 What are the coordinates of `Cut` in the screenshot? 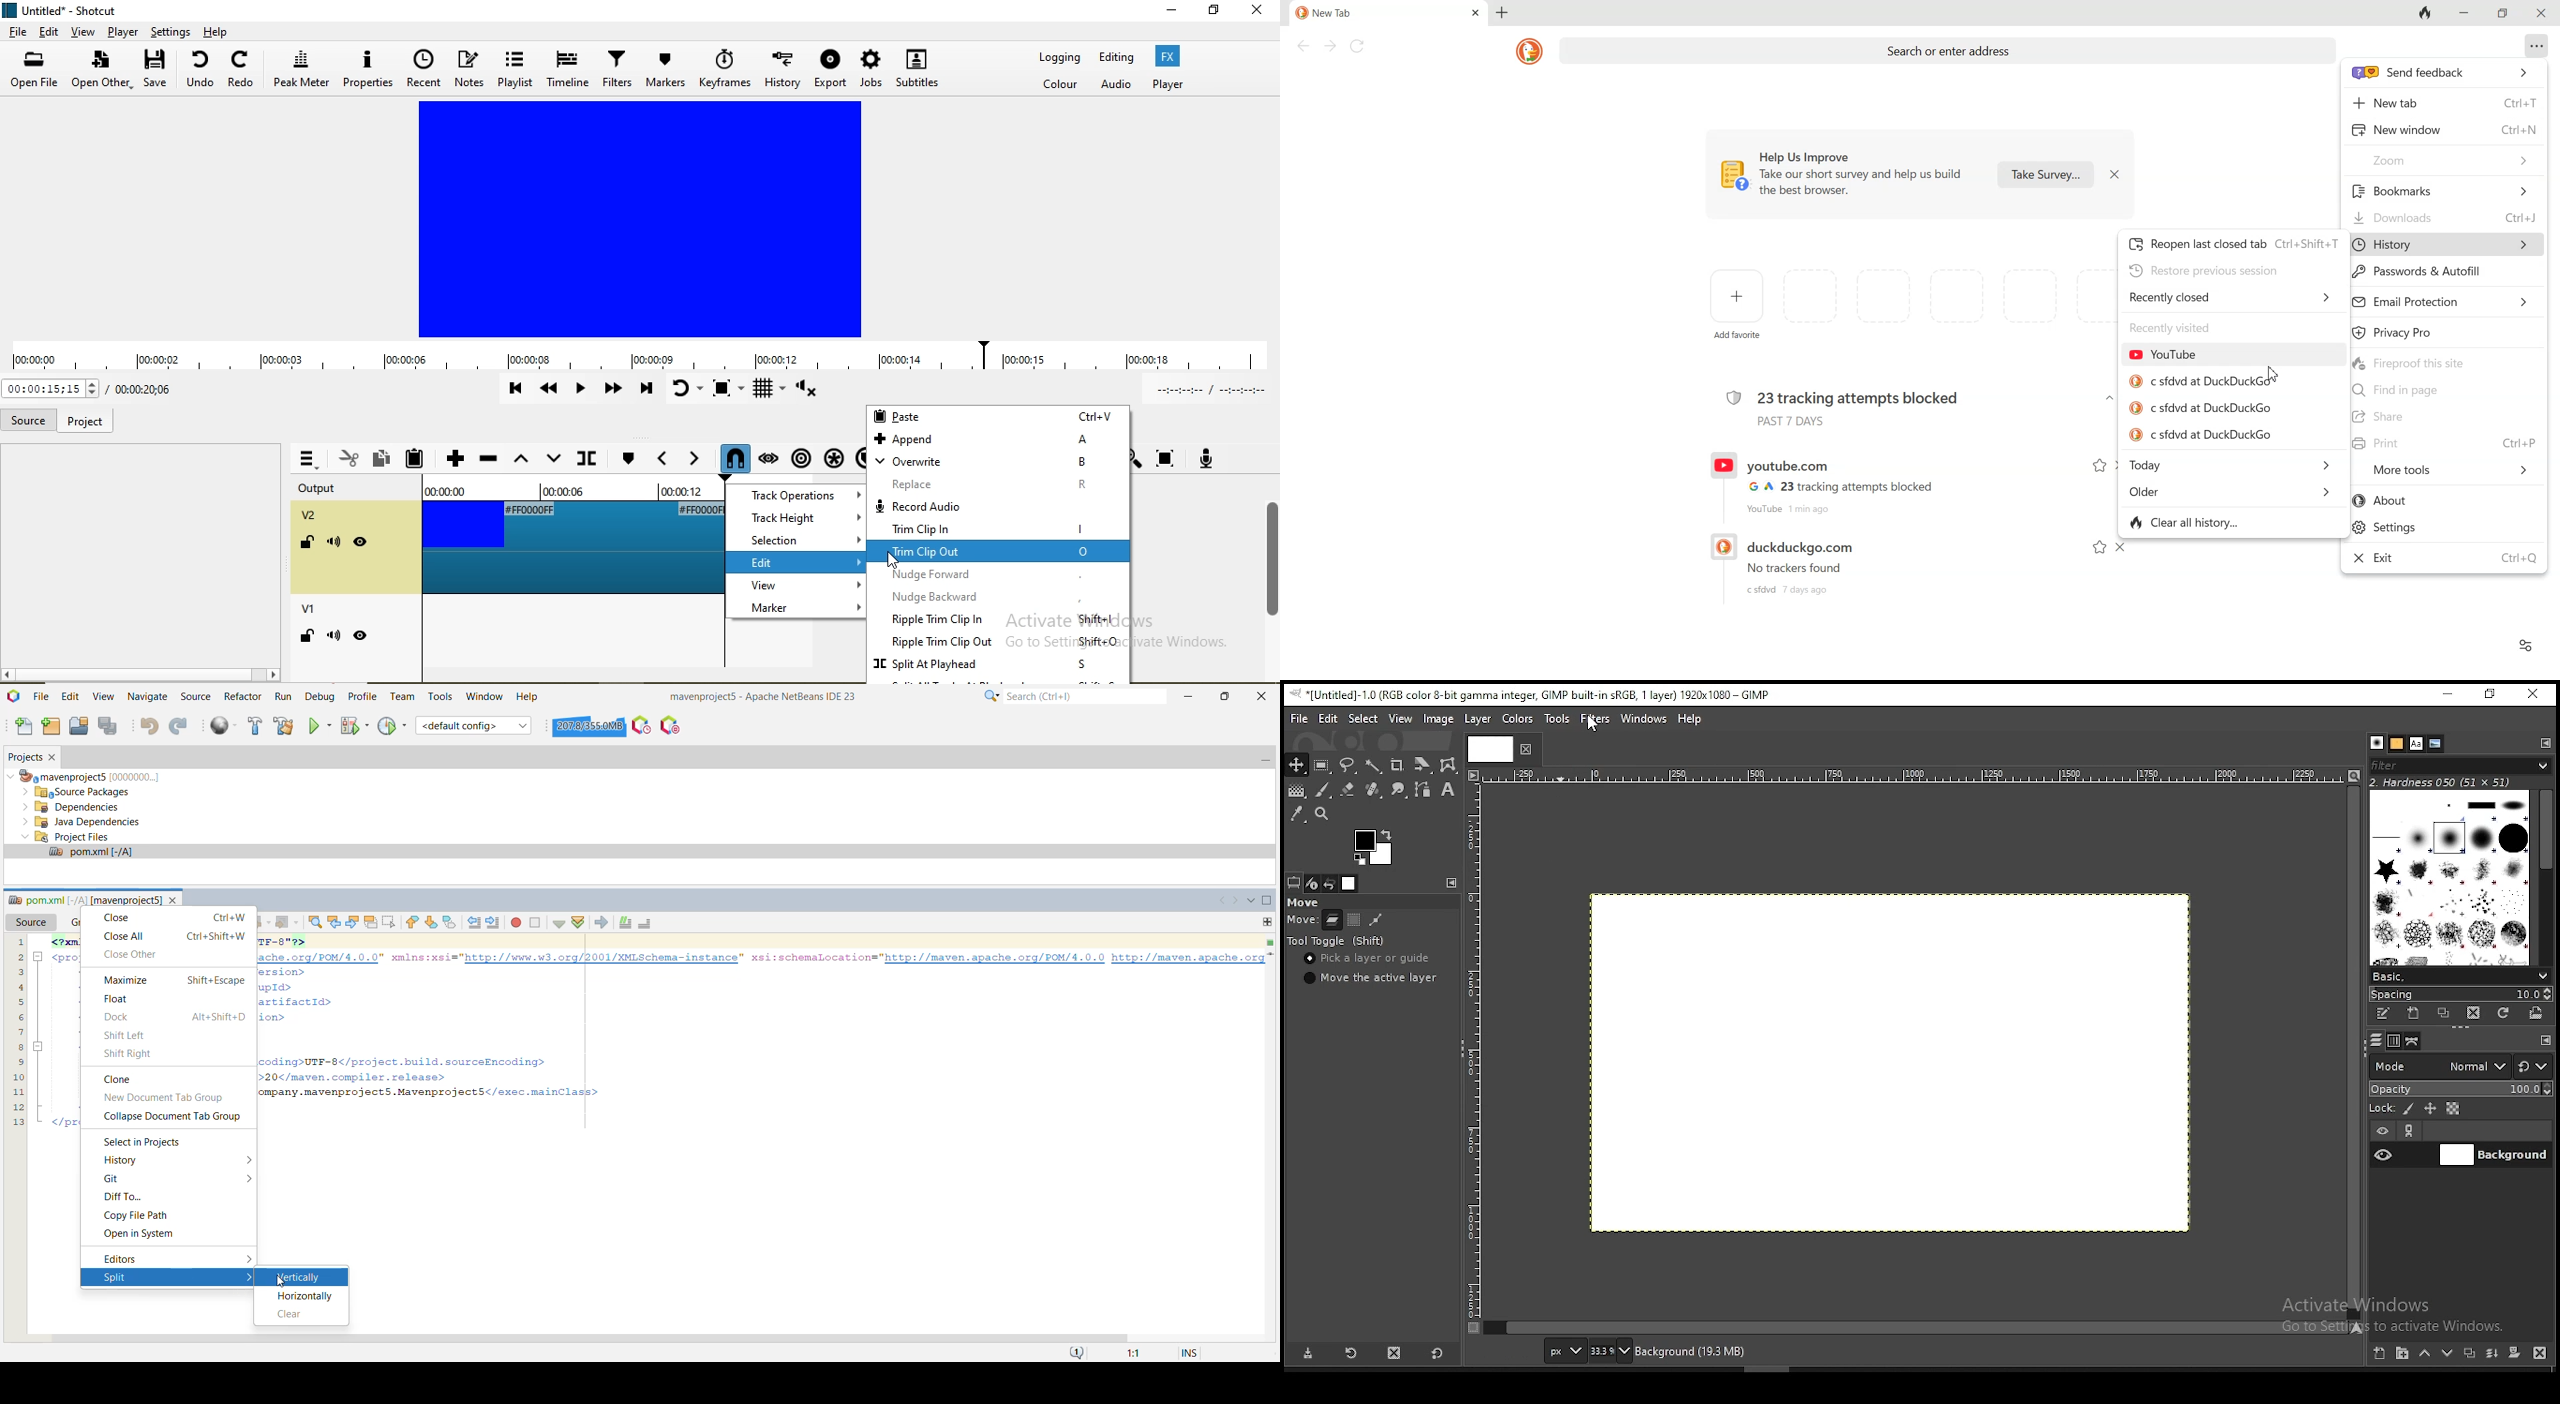 It's located at (348, 458).